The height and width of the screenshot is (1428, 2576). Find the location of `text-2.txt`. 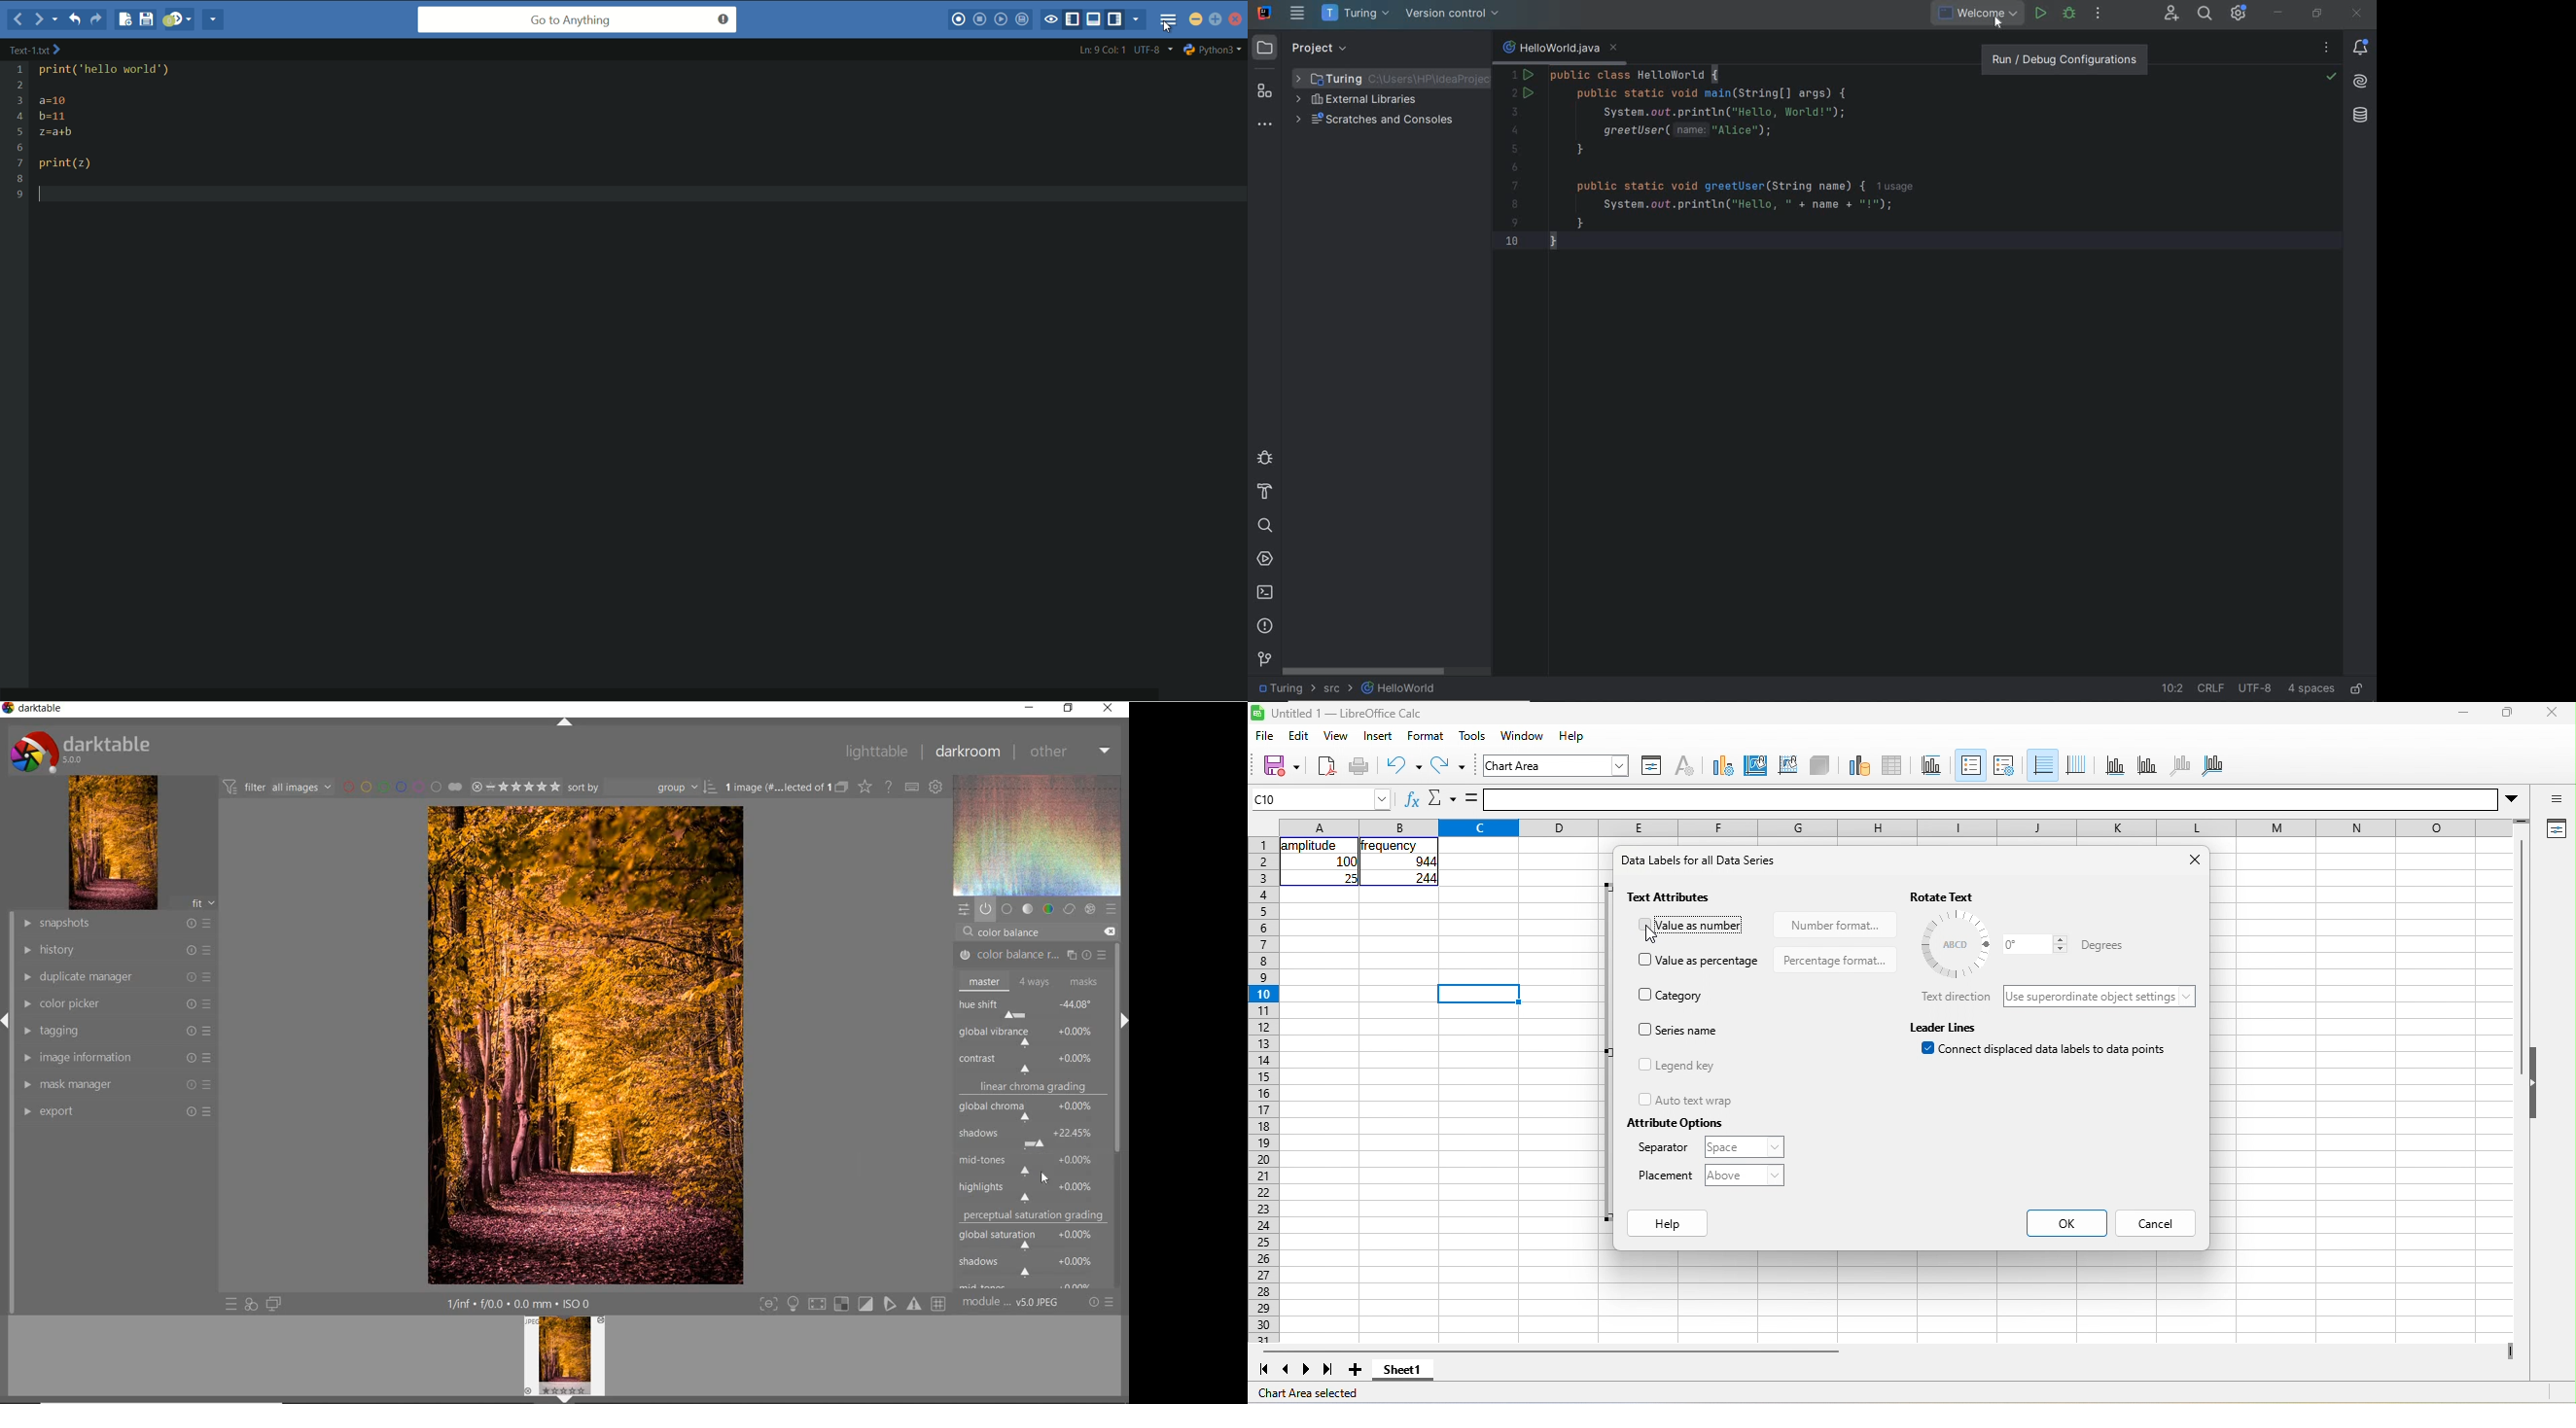

text-2.txt is located at coordinates (35, 50).